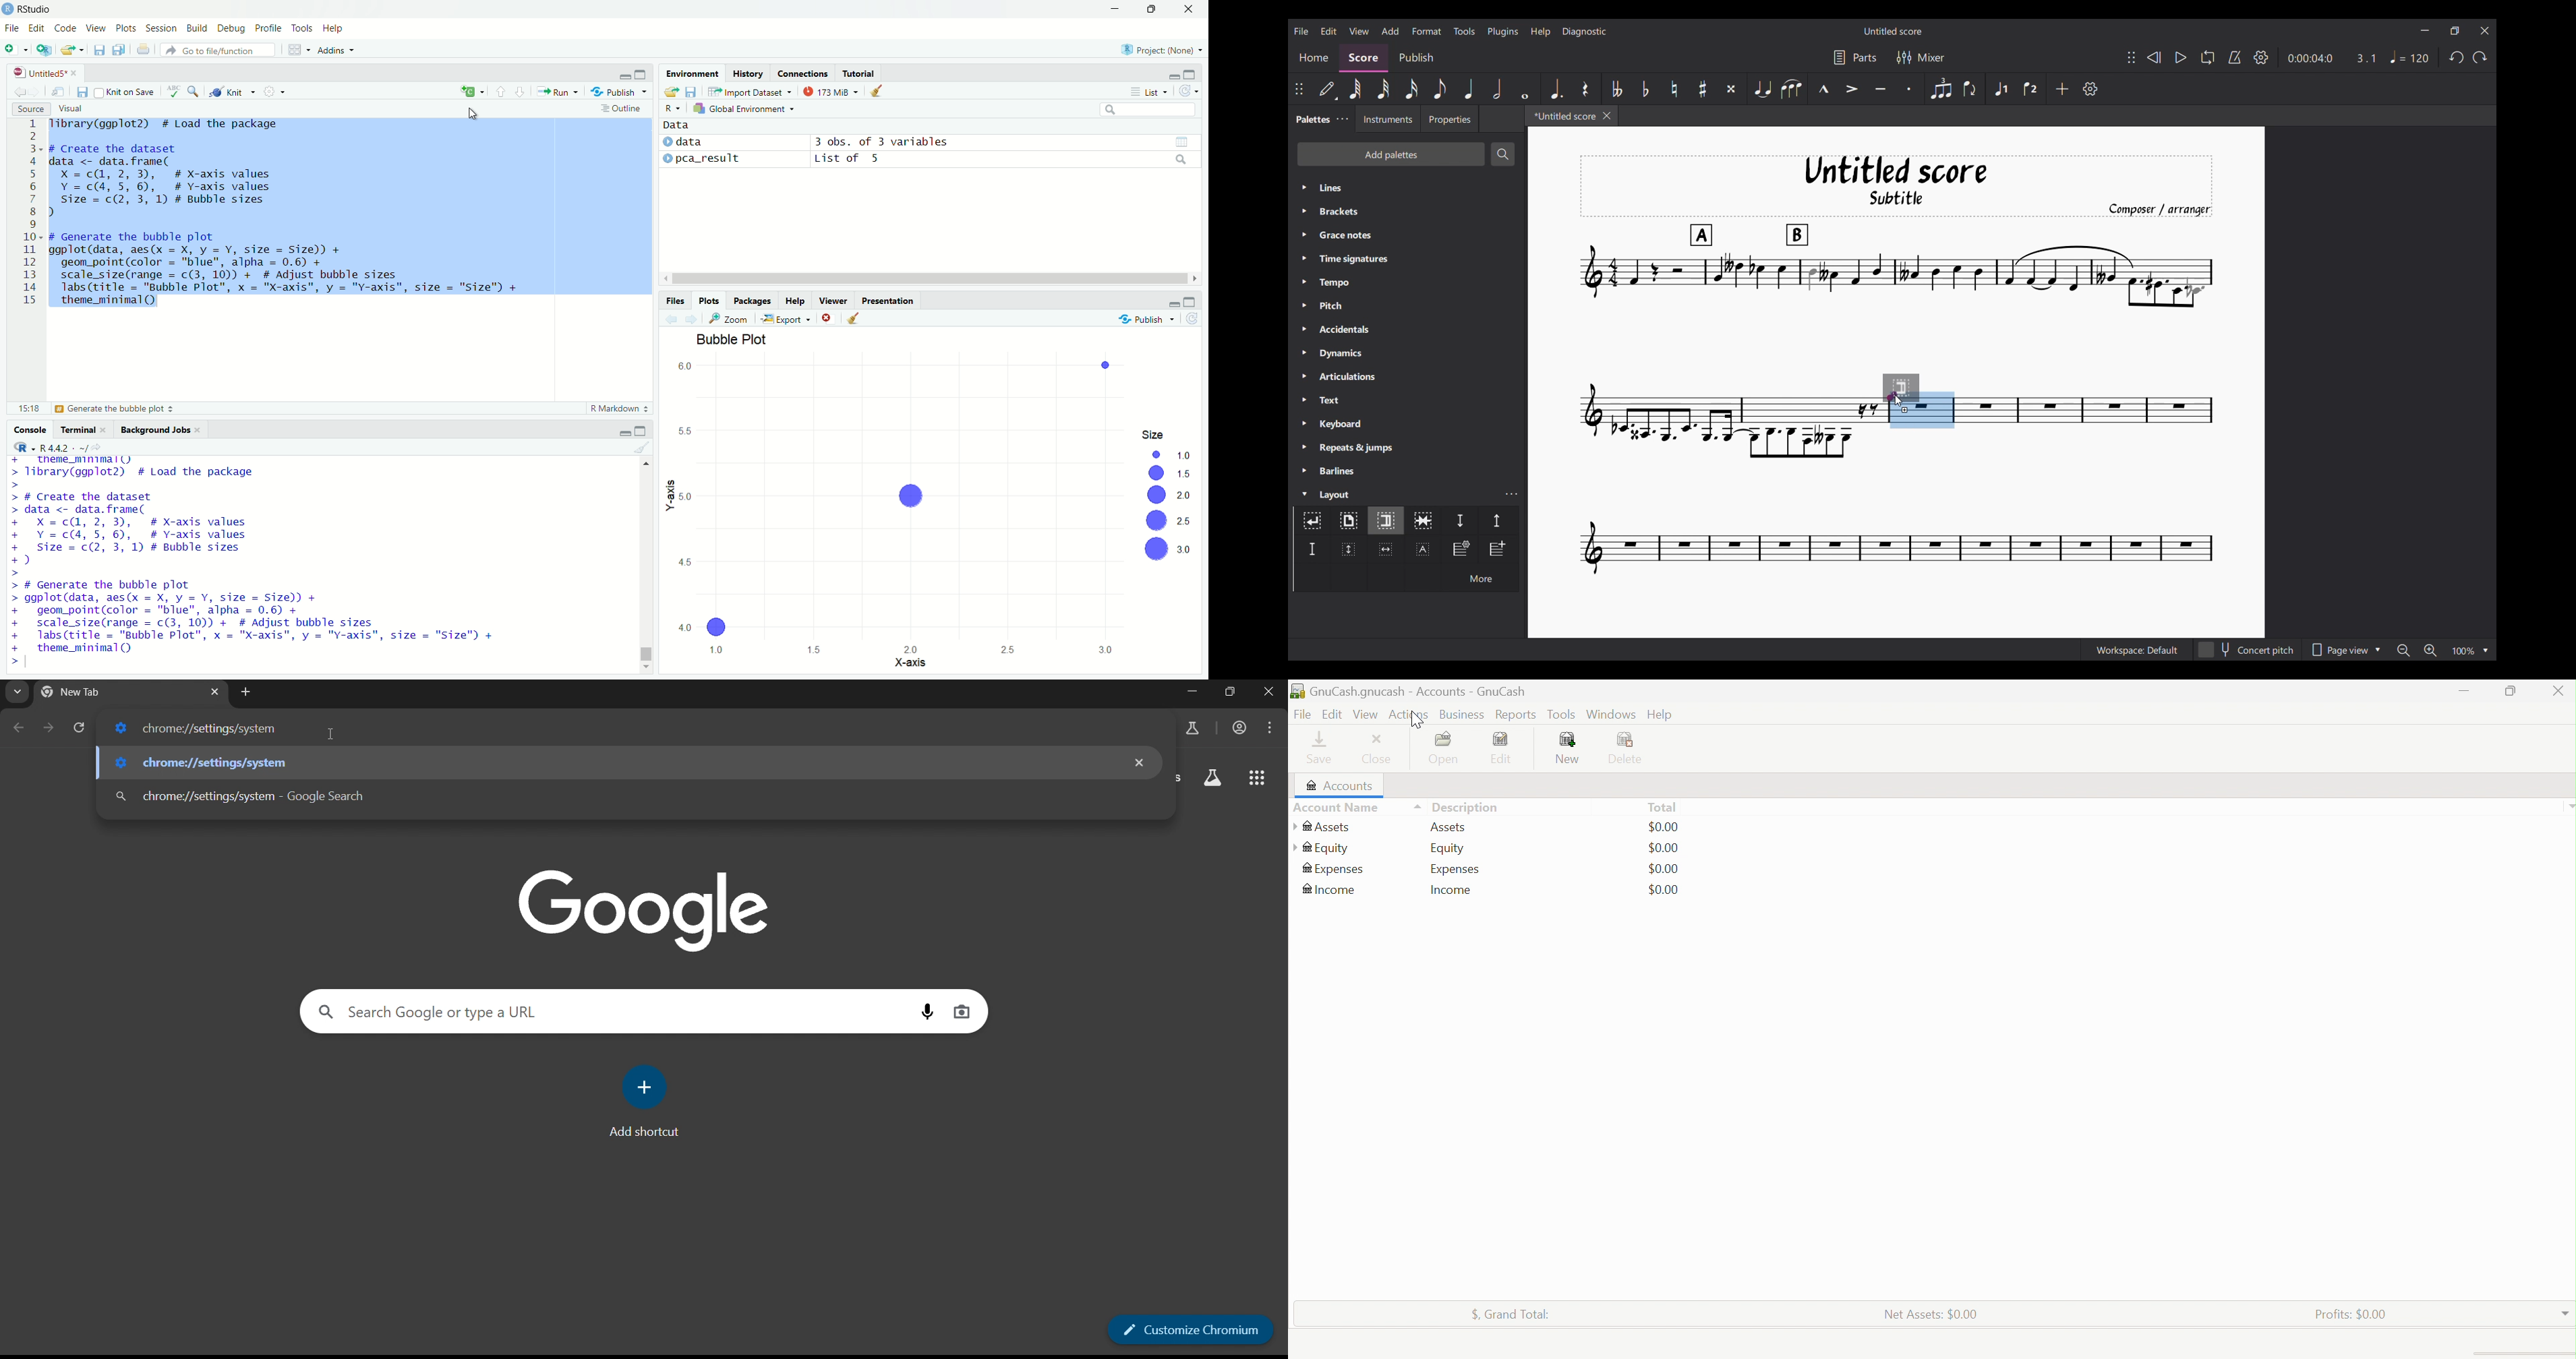 The width and height of the screenshot is (2576, 1372). Describe the element at coordinates (1511, 494) in the screenshot. I see `Layout palette settings` at that location.